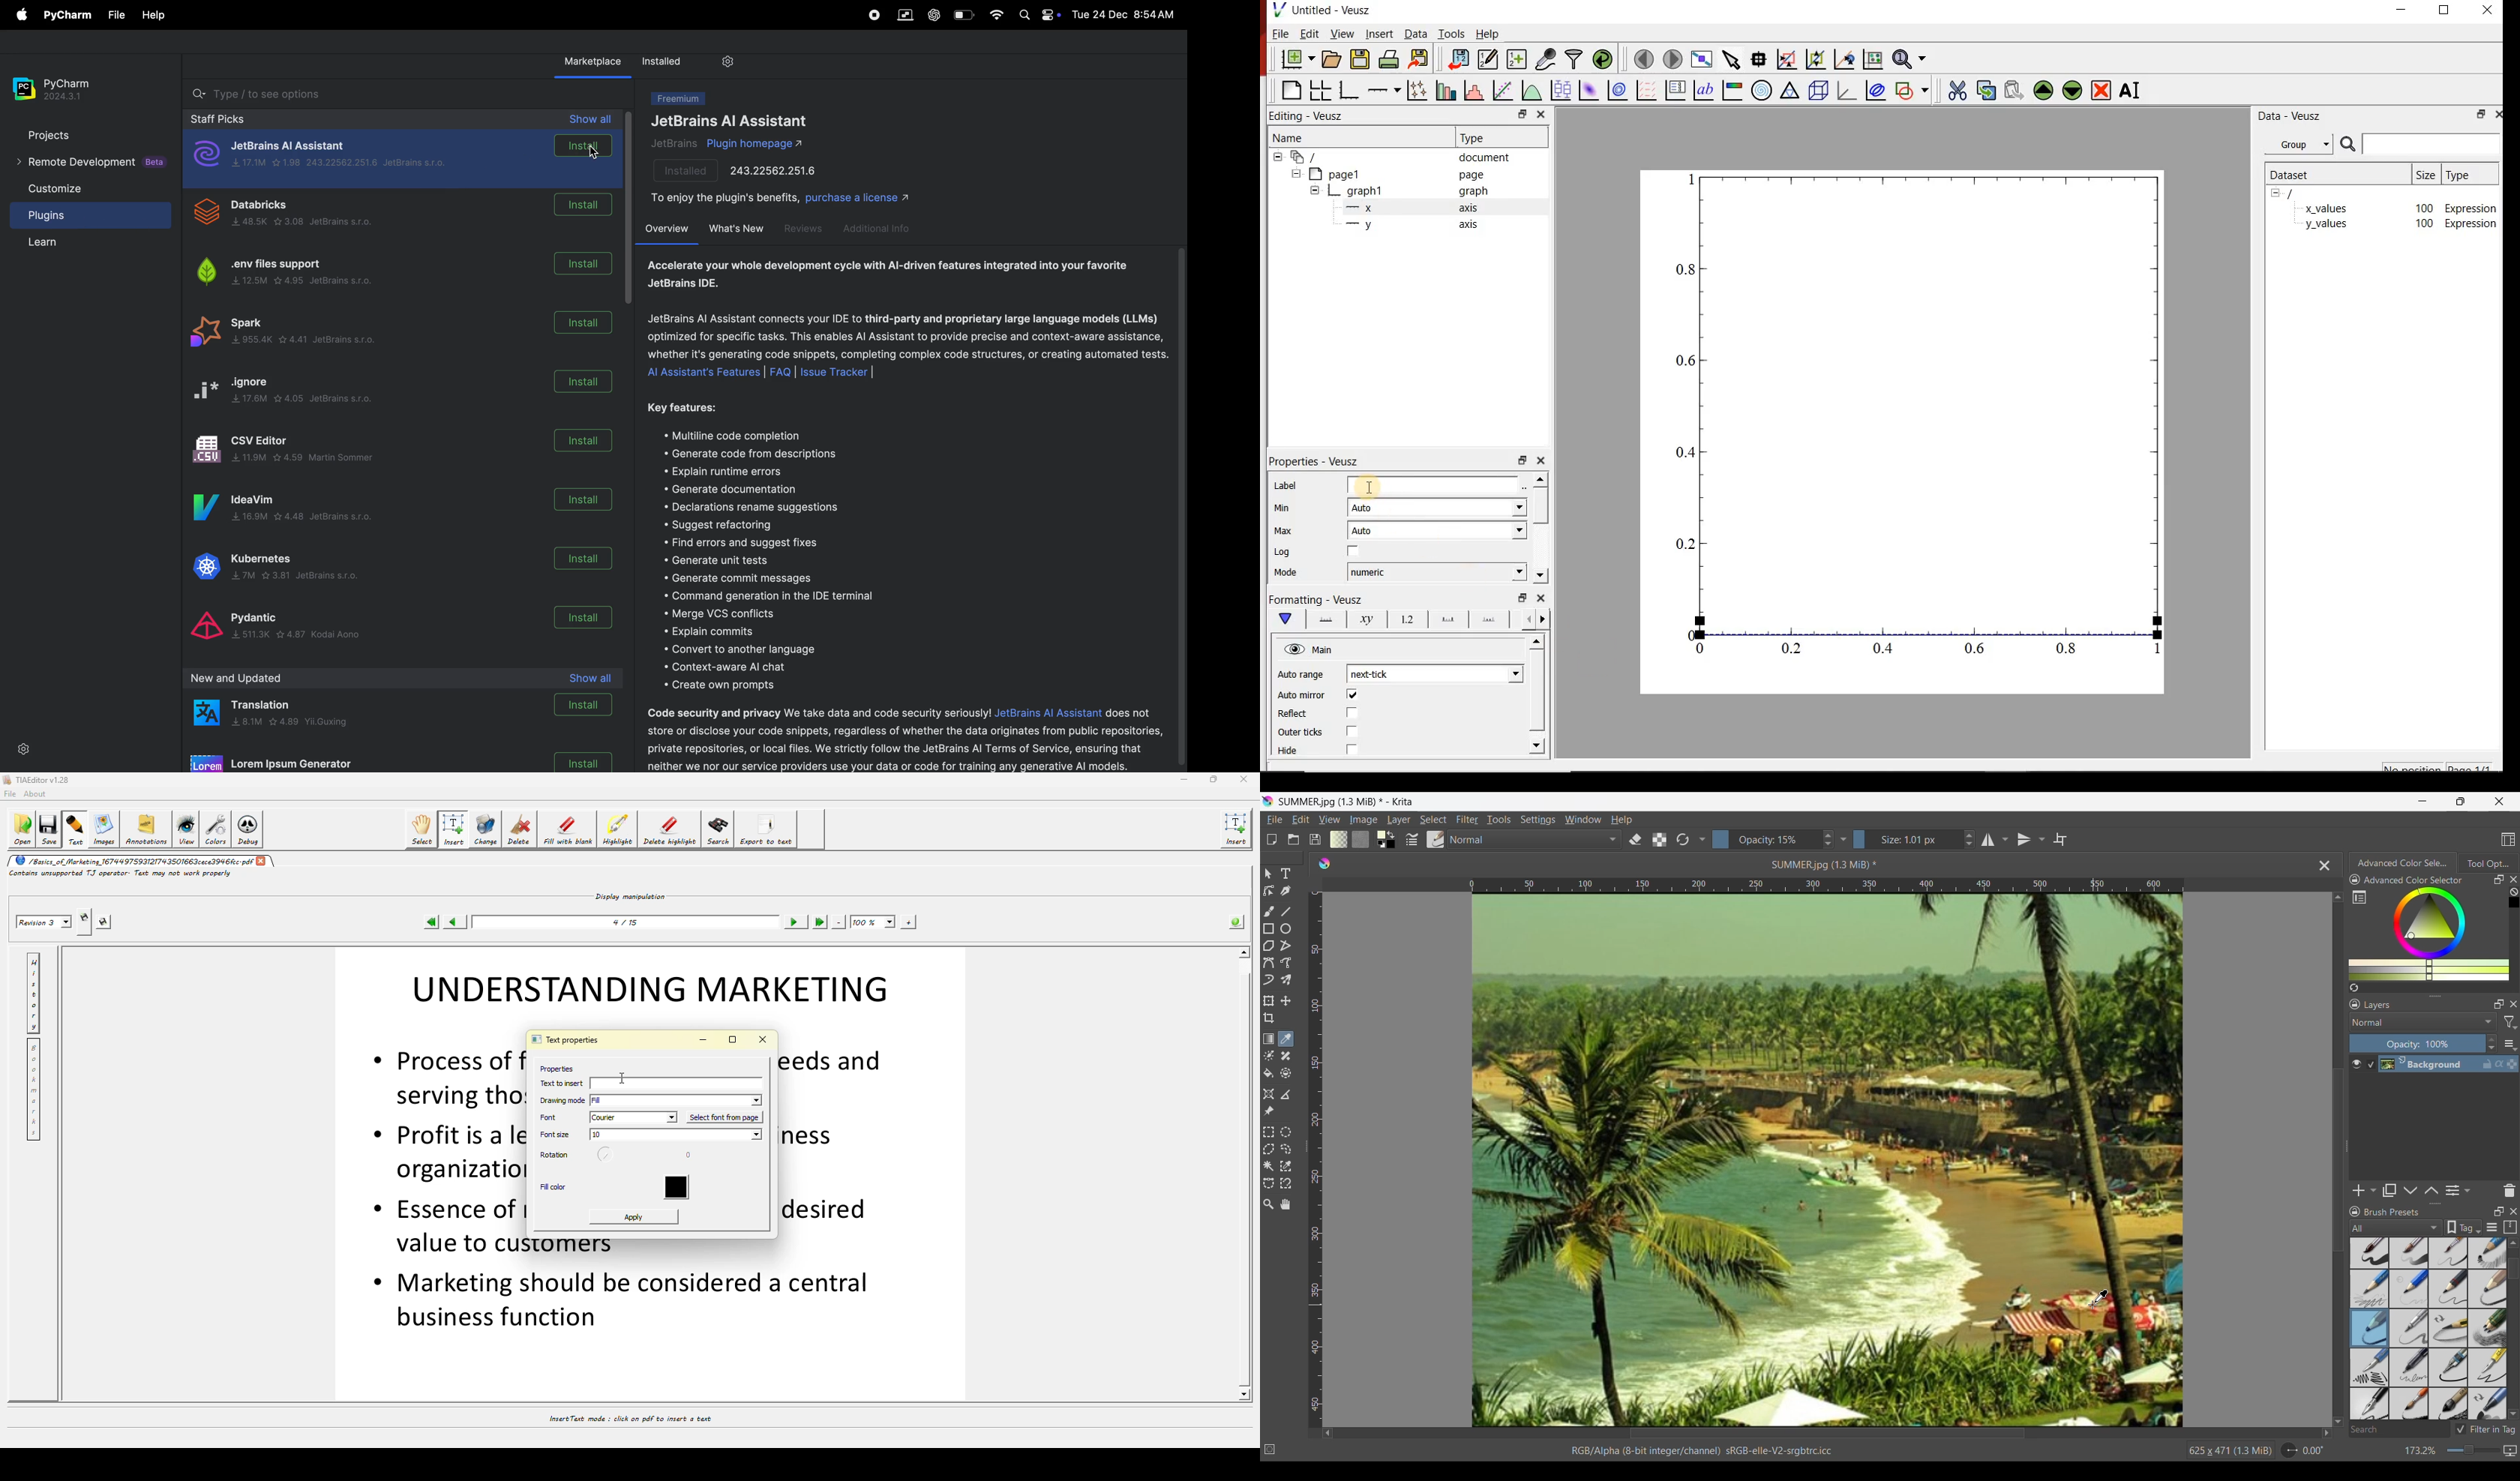 This screenshot has width=2520, height=1484. Describe the element at coordinates (1285, 1039) in the screenshot. I see `Eyedropper color tool` at that location.